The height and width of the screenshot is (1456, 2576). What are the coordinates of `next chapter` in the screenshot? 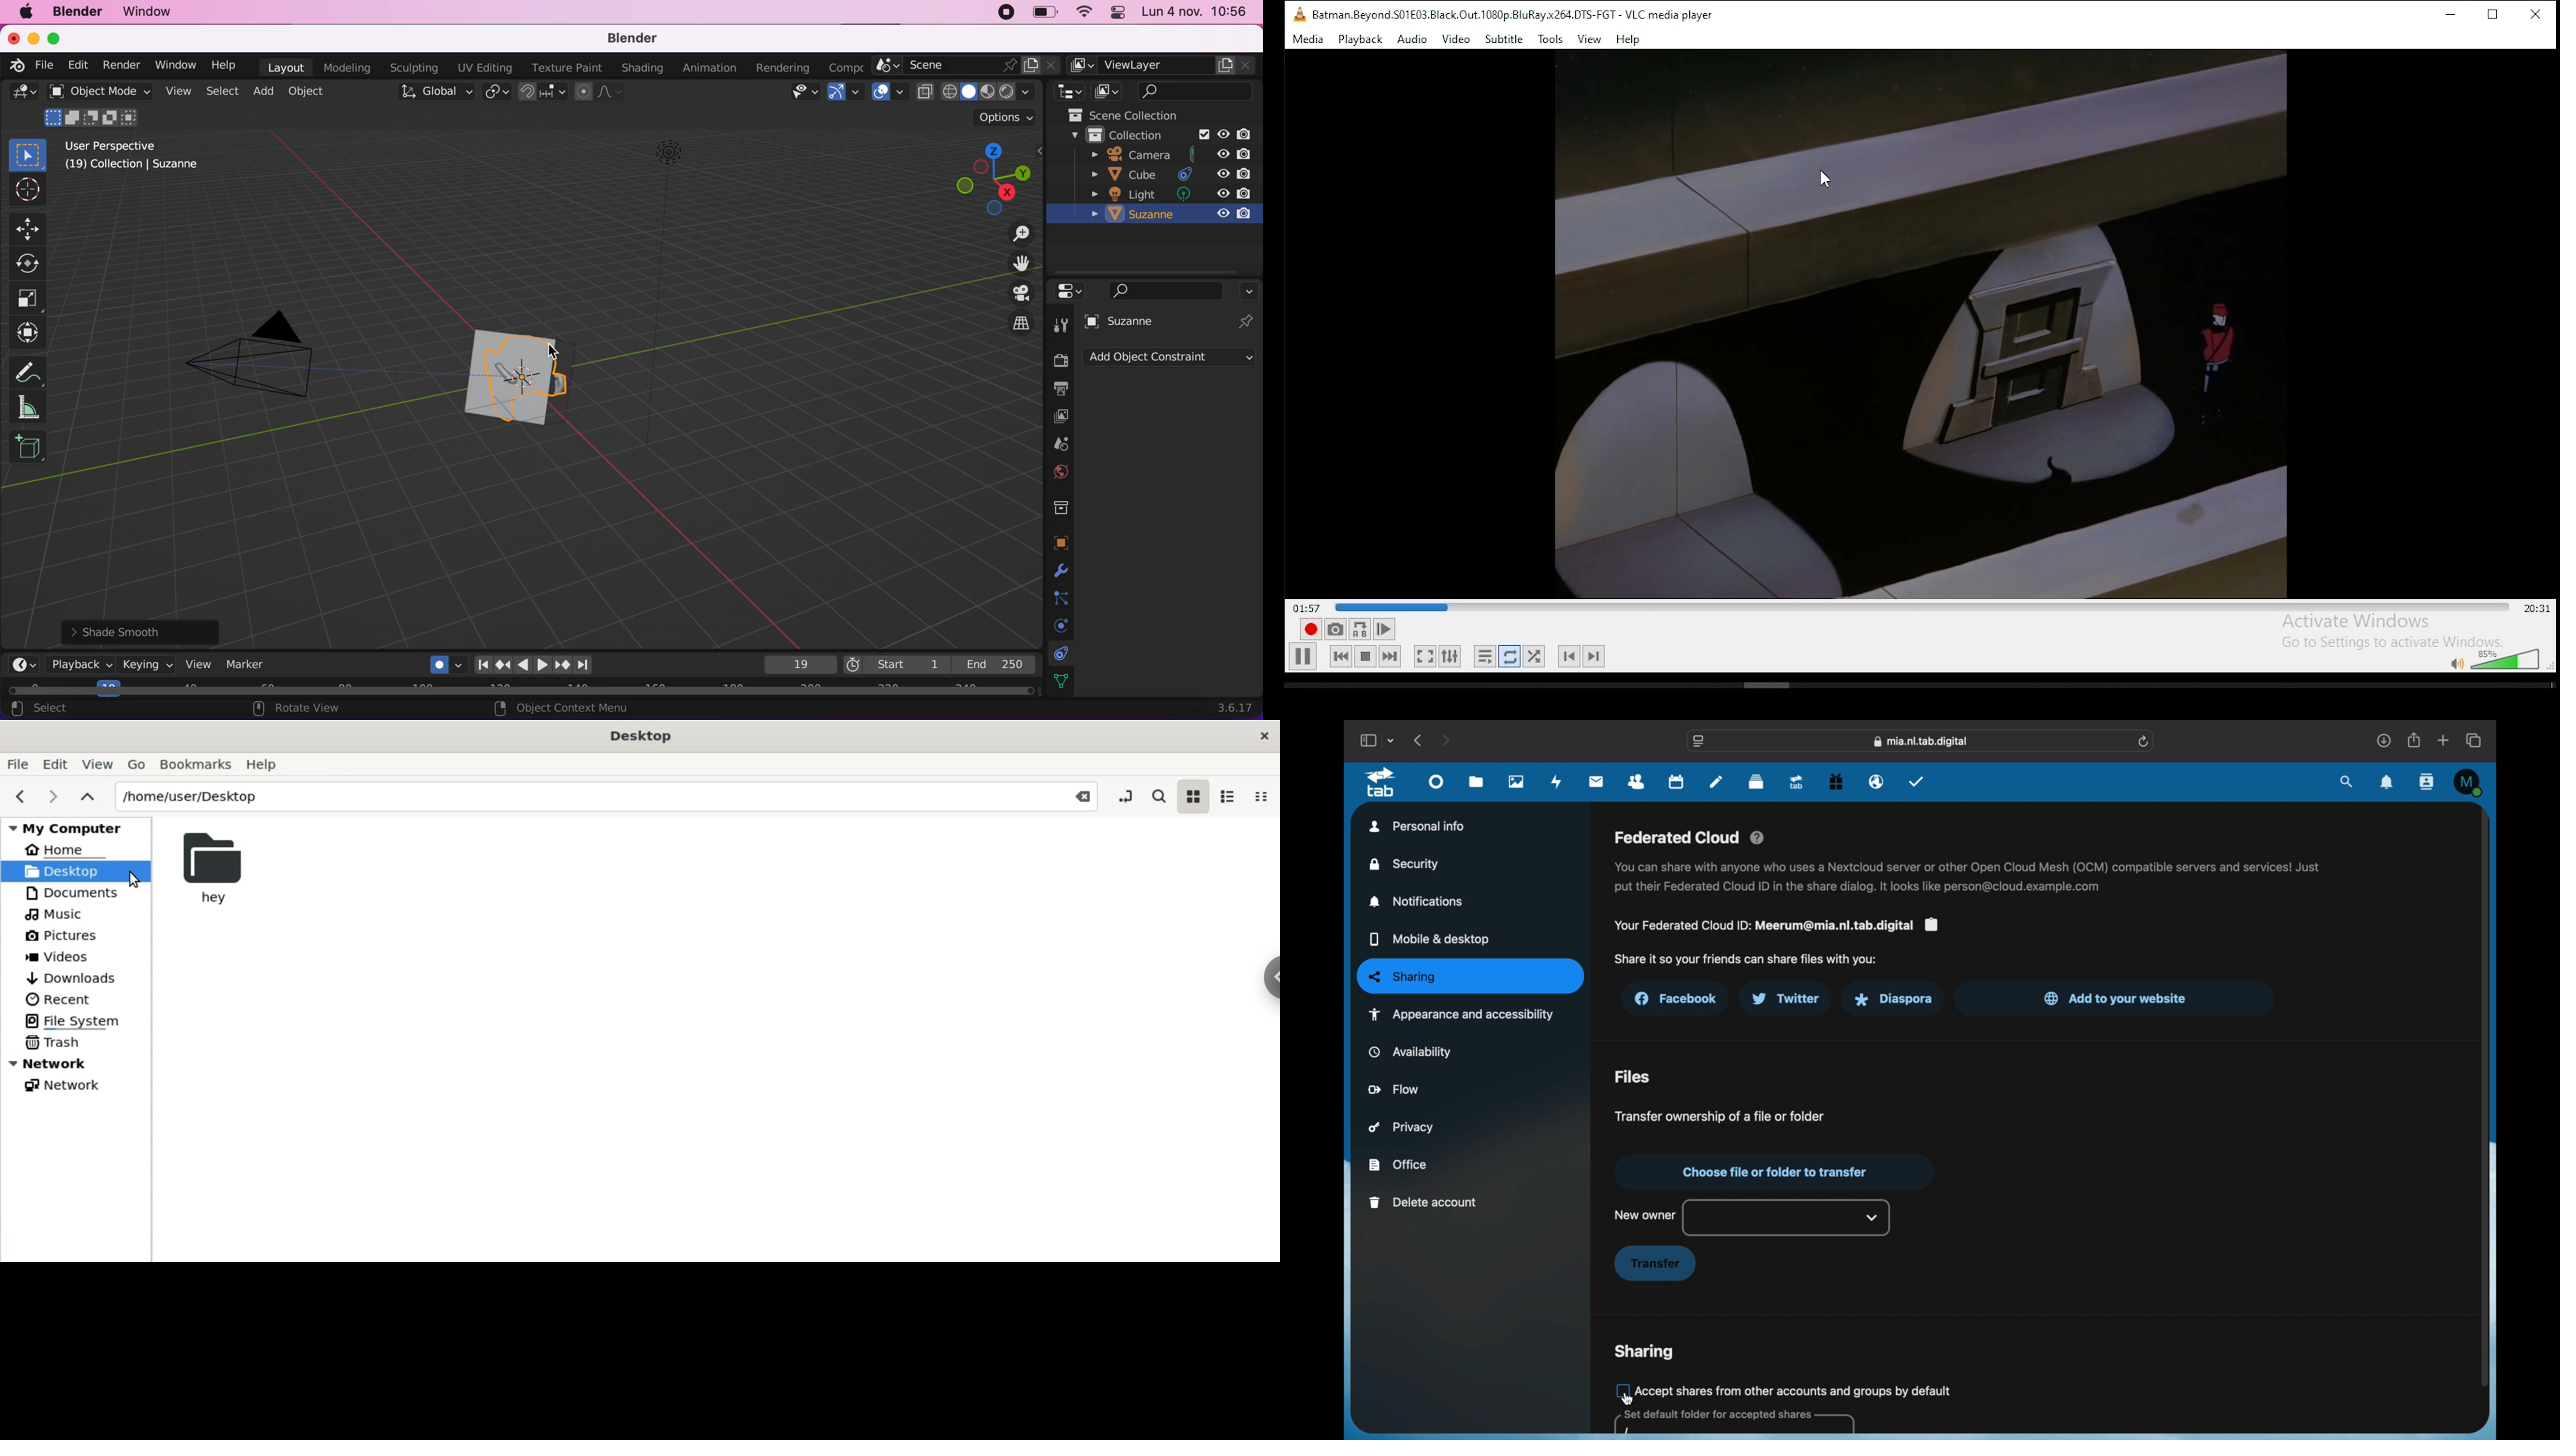 It's located at (1595, 656).